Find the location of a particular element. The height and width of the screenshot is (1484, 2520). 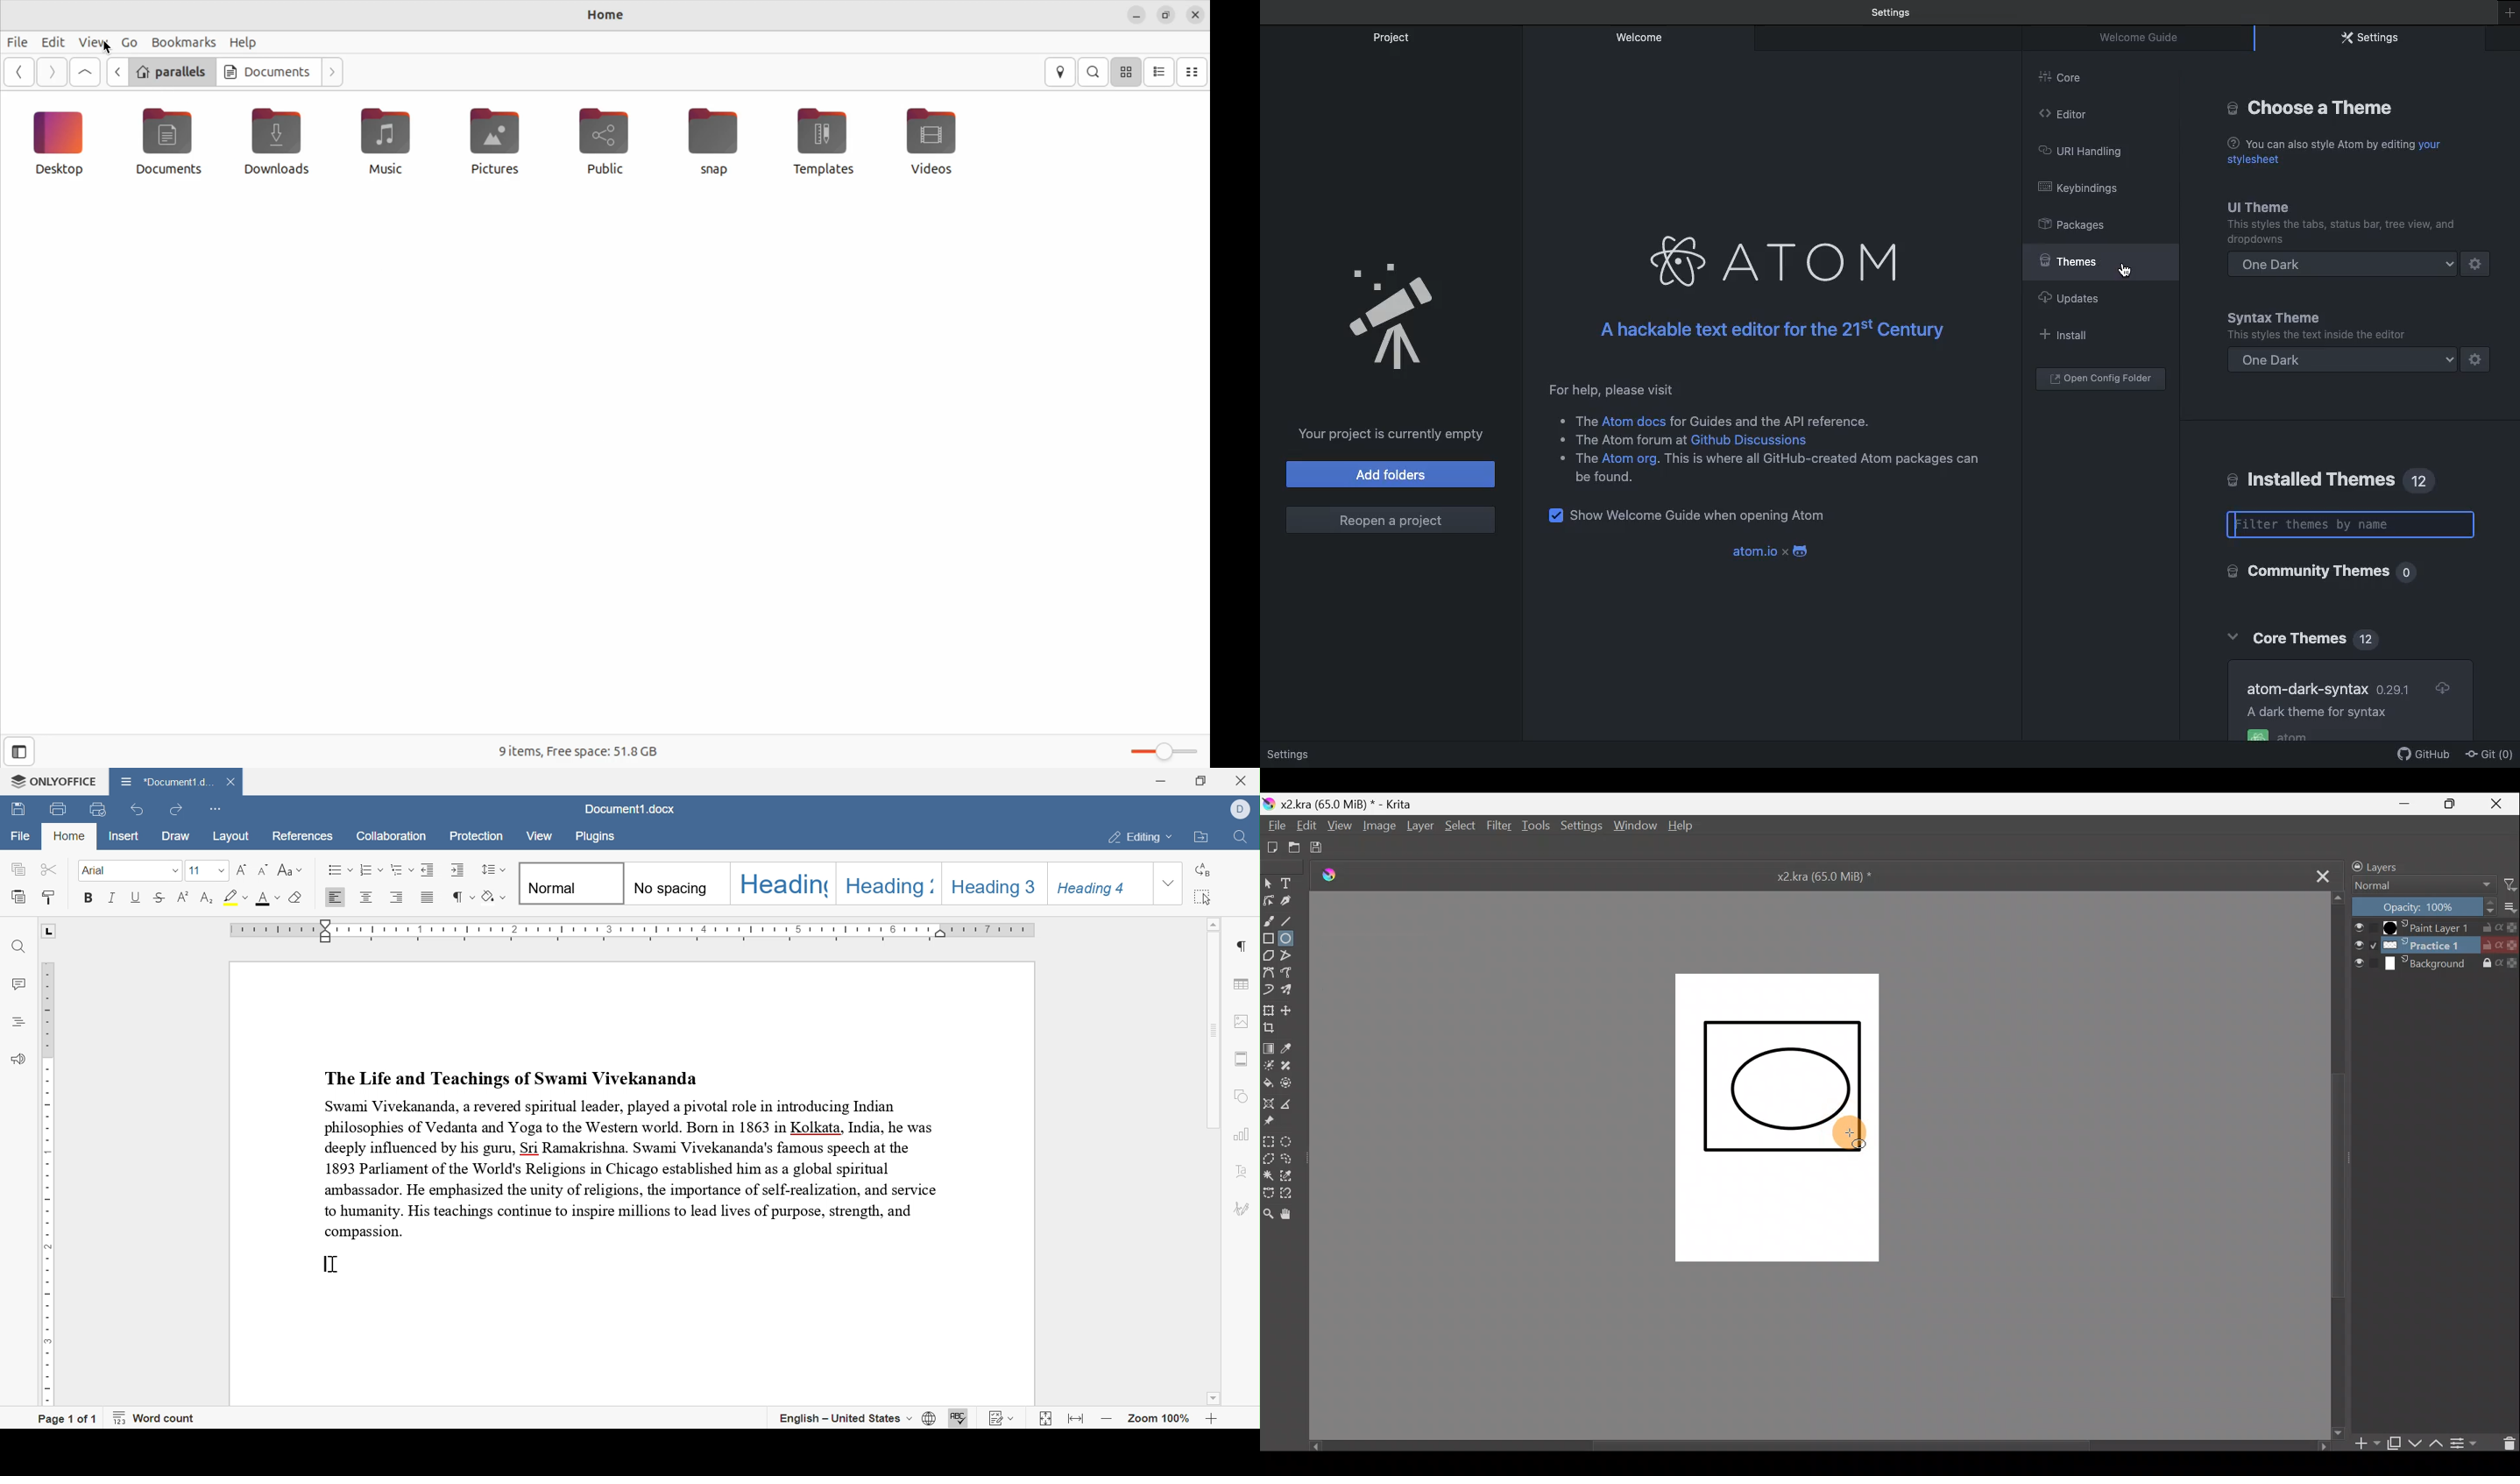

decrement font size is located at coordinates (264, 870).